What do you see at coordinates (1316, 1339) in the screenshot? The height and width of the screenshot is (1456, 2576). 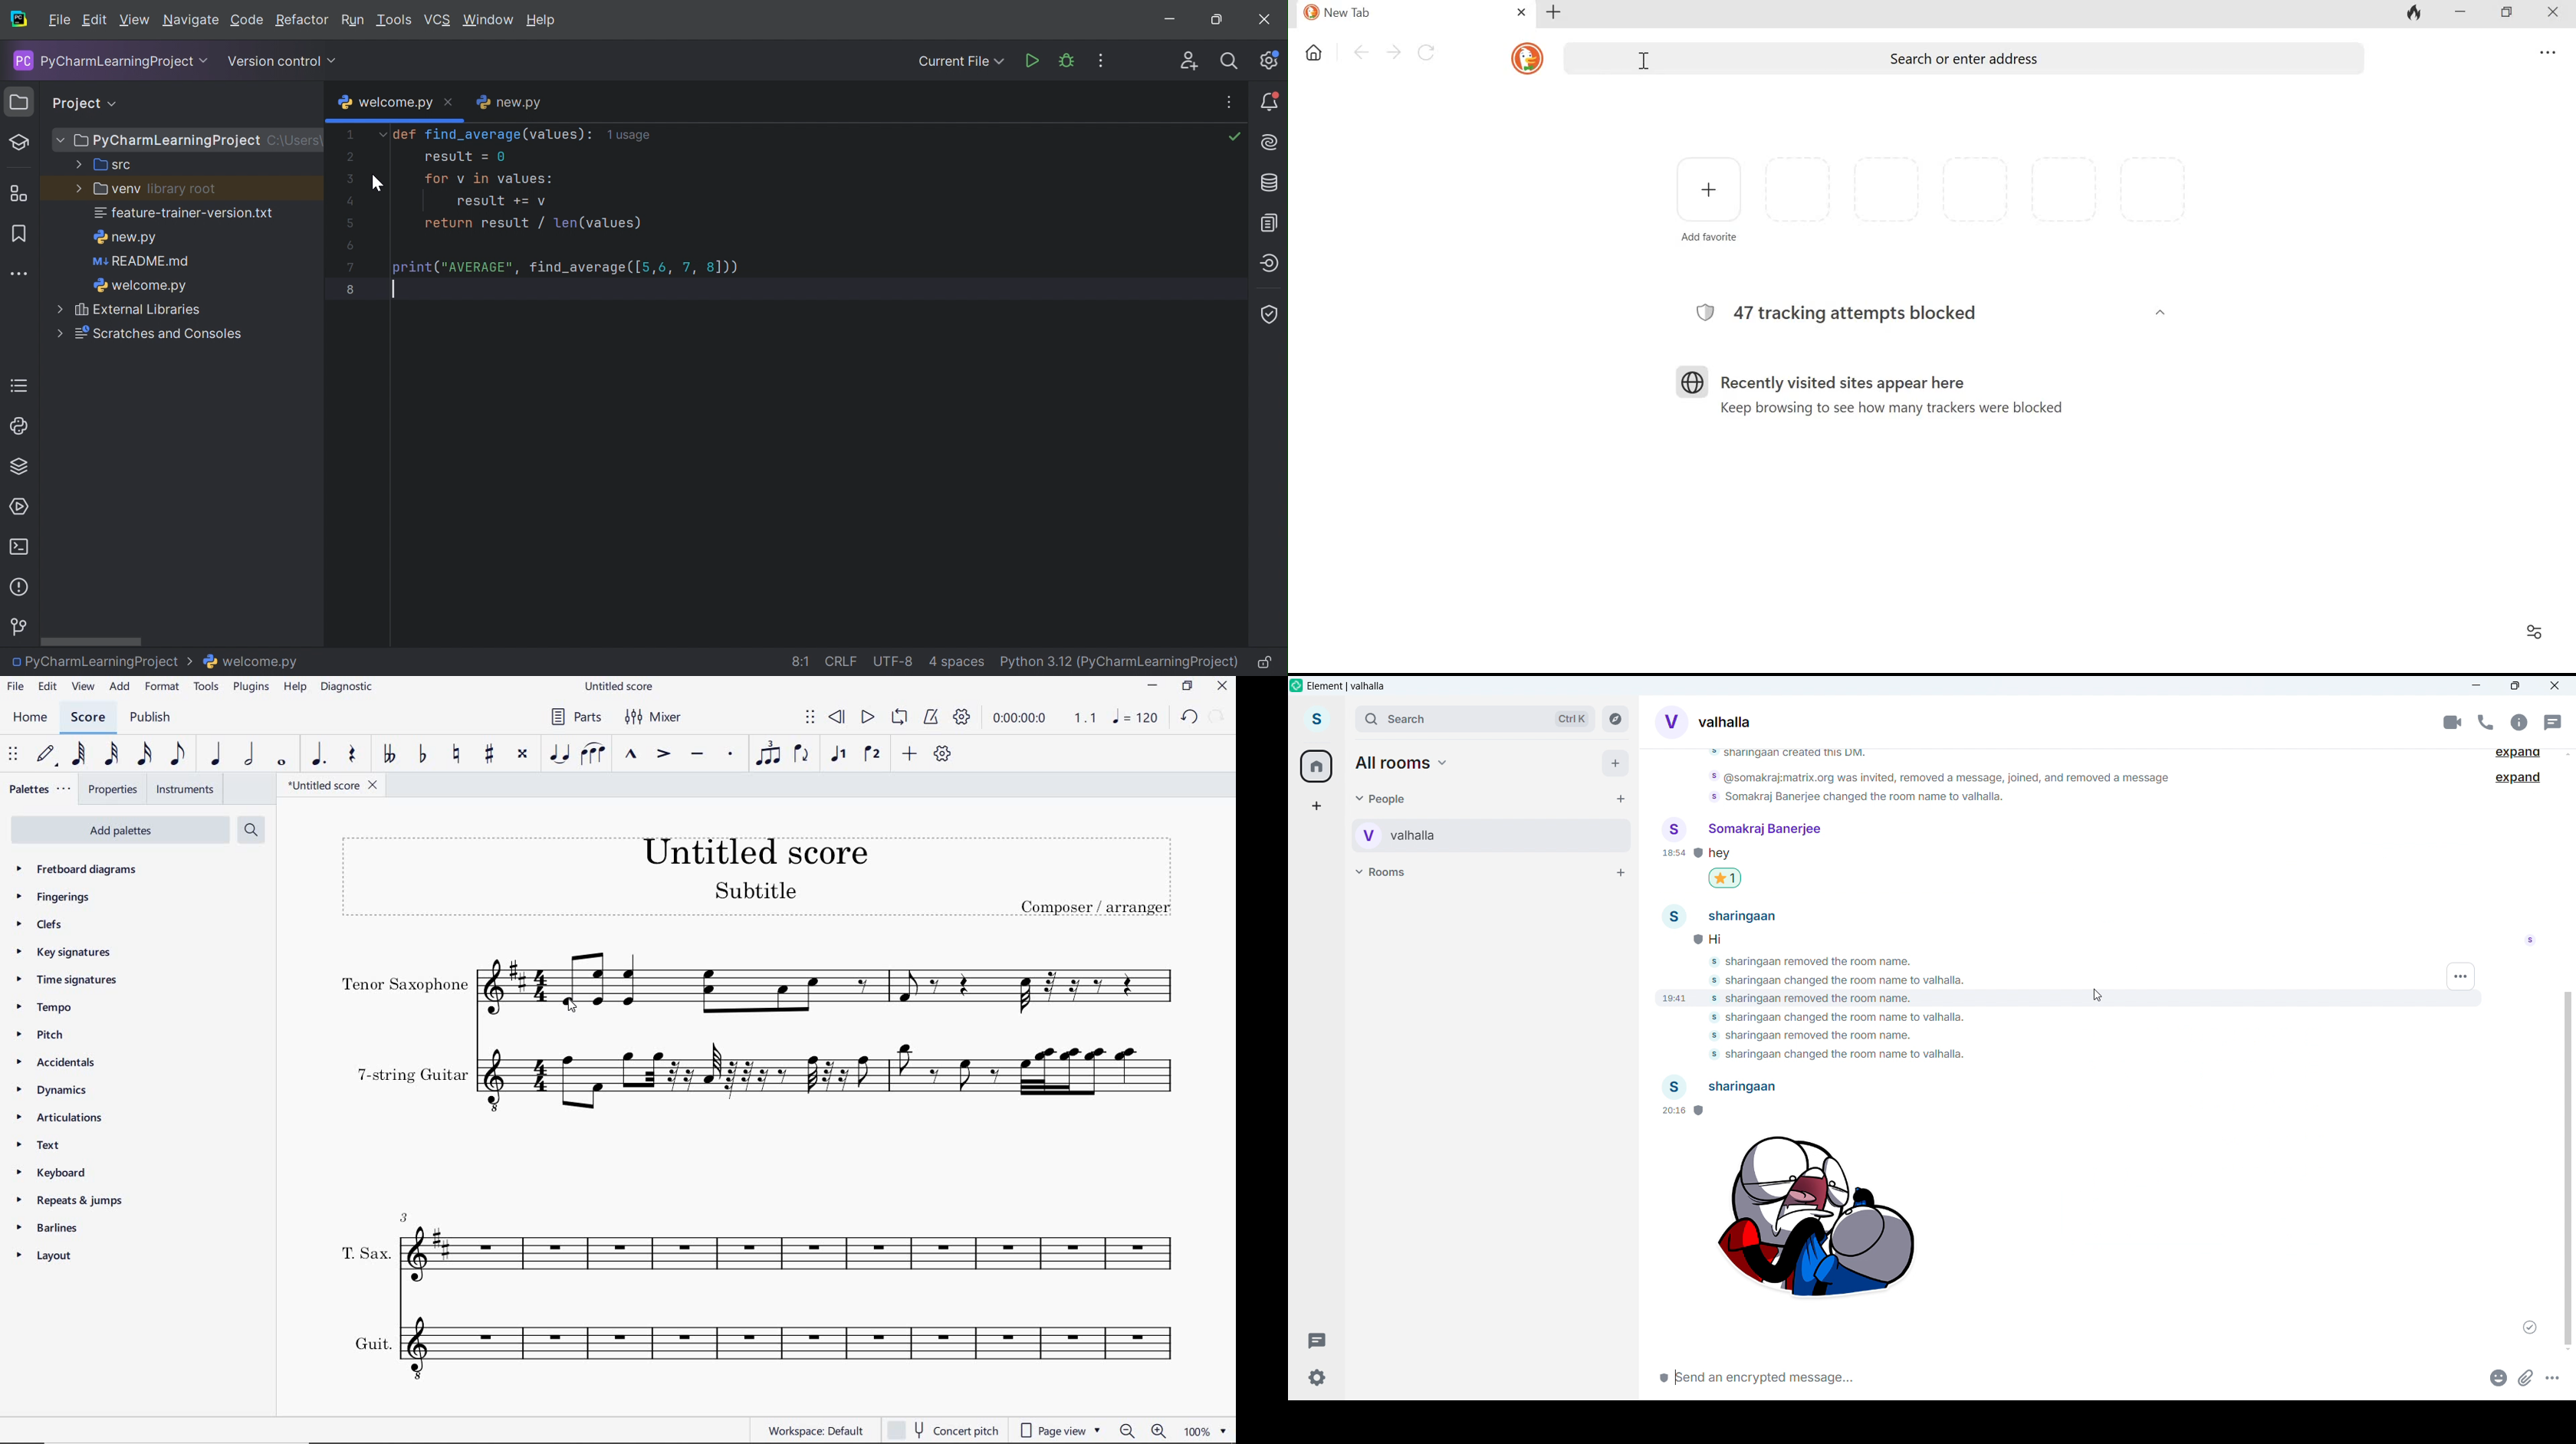 I see `Threads` at bounding box center [1316, 1339].